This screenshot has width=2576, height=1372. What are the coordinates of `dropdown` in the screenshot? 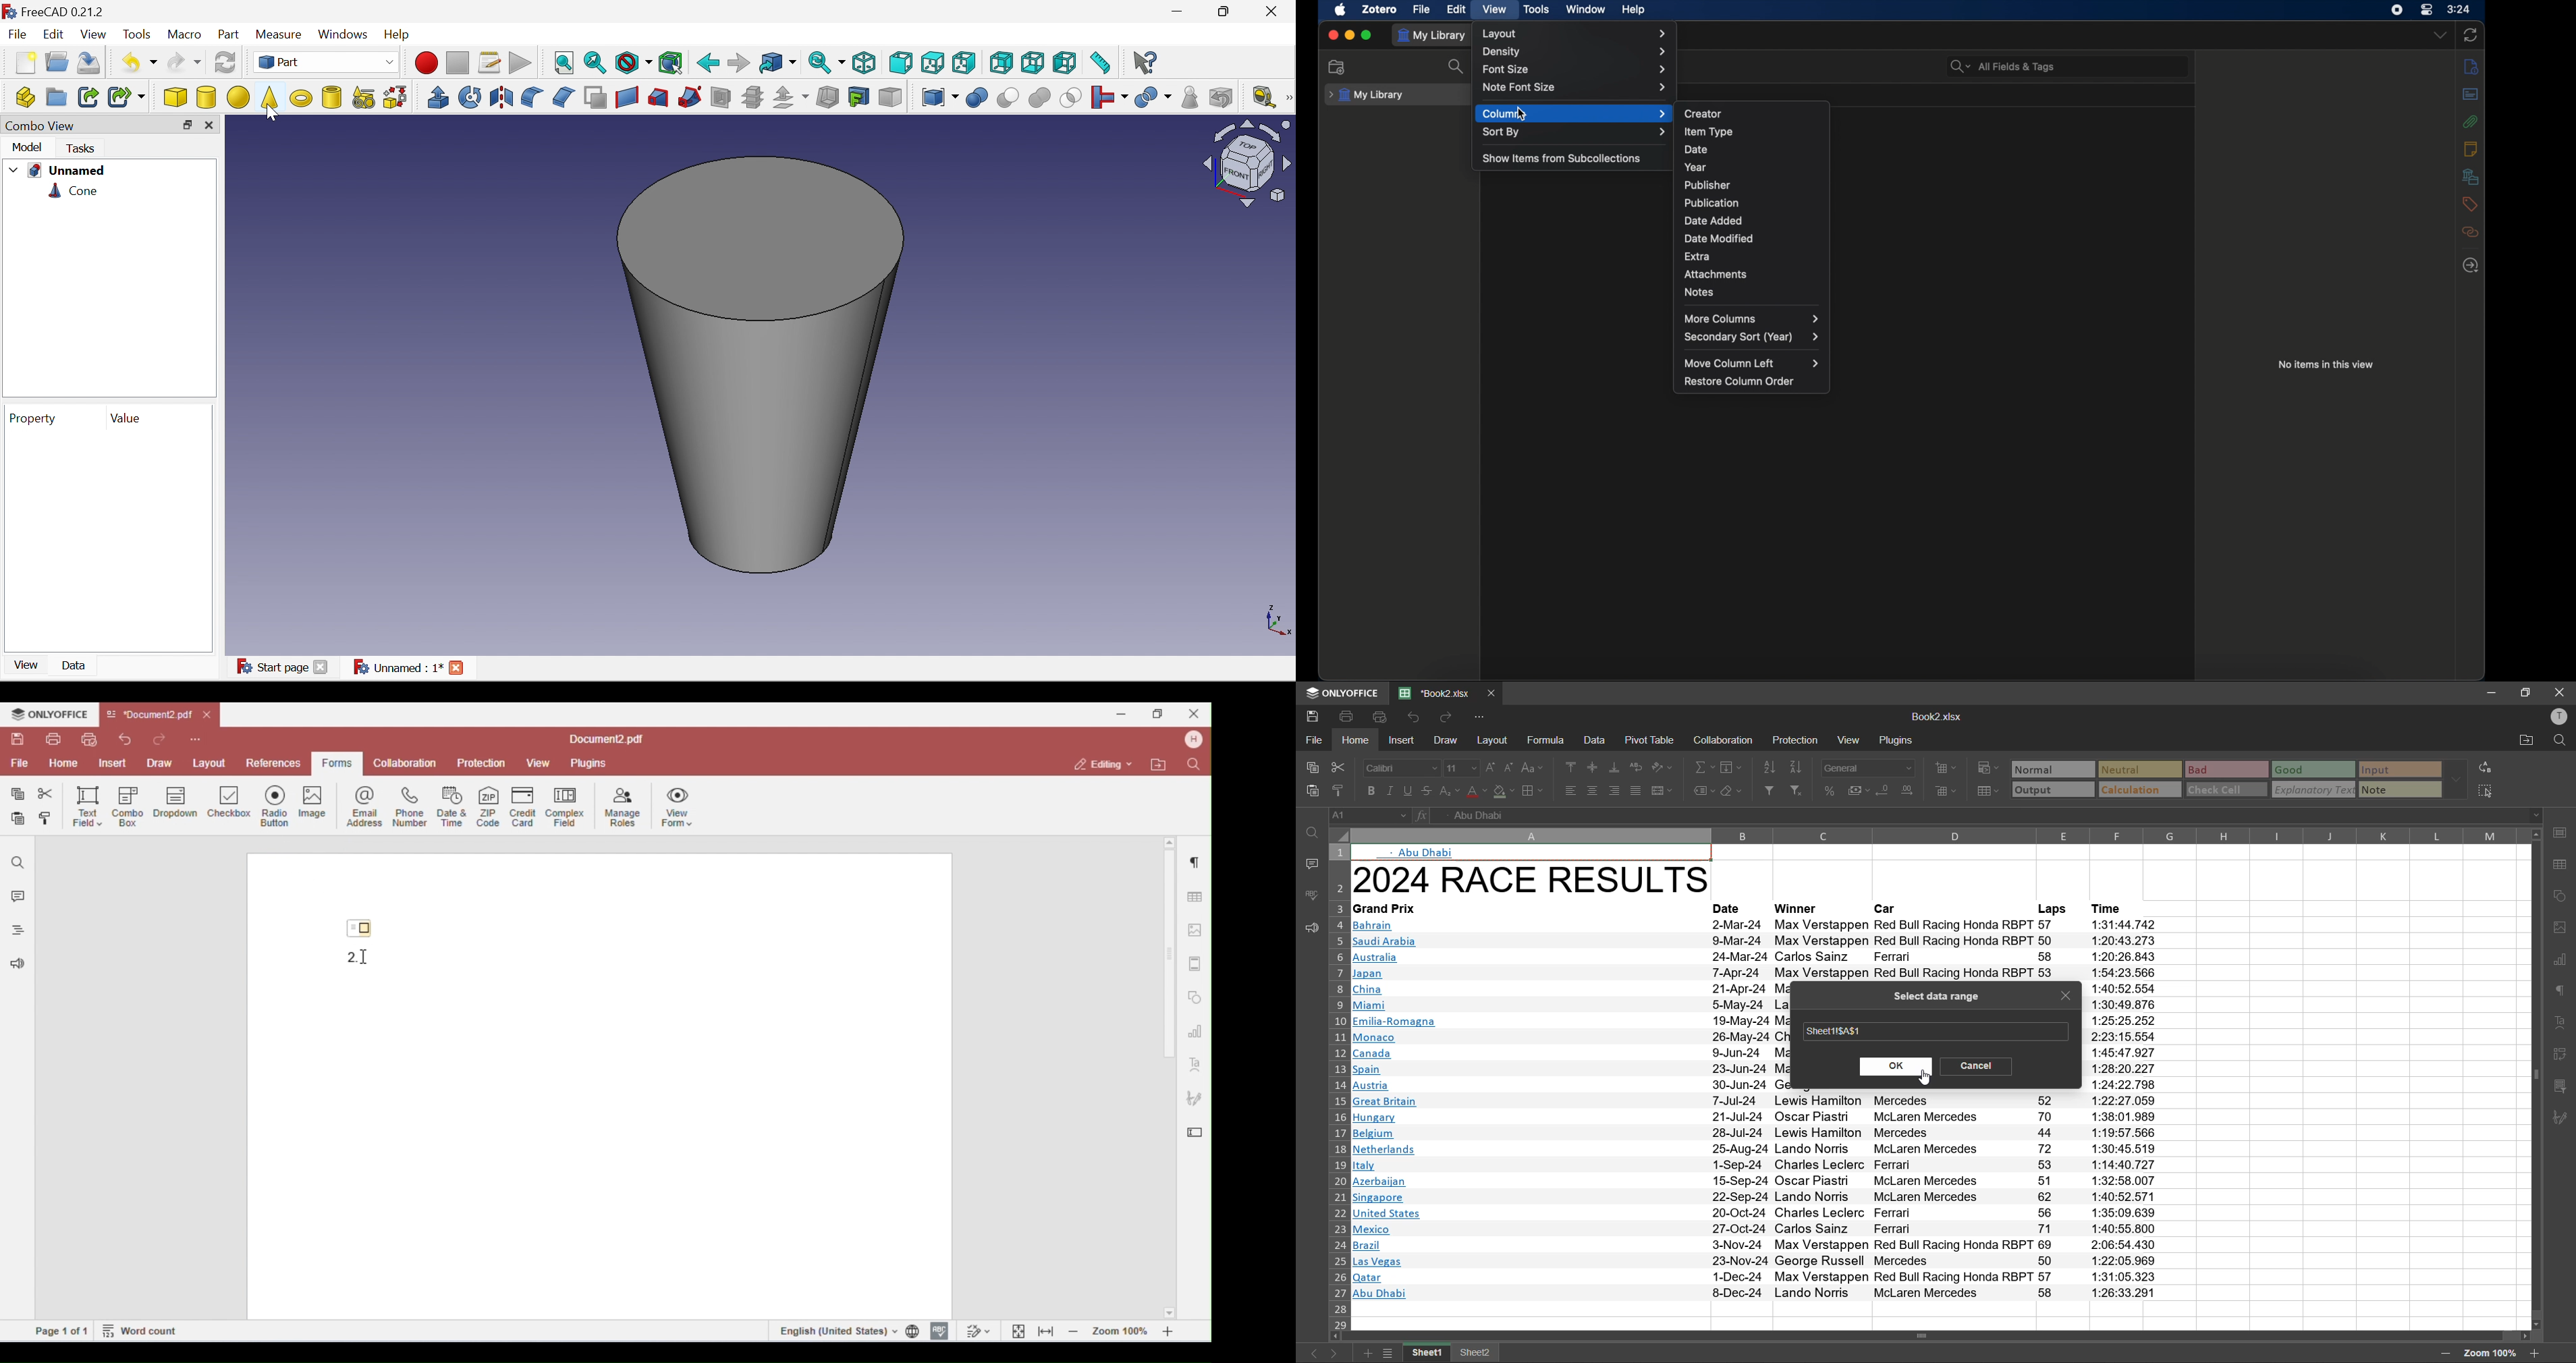 It's located at (2441, 35).